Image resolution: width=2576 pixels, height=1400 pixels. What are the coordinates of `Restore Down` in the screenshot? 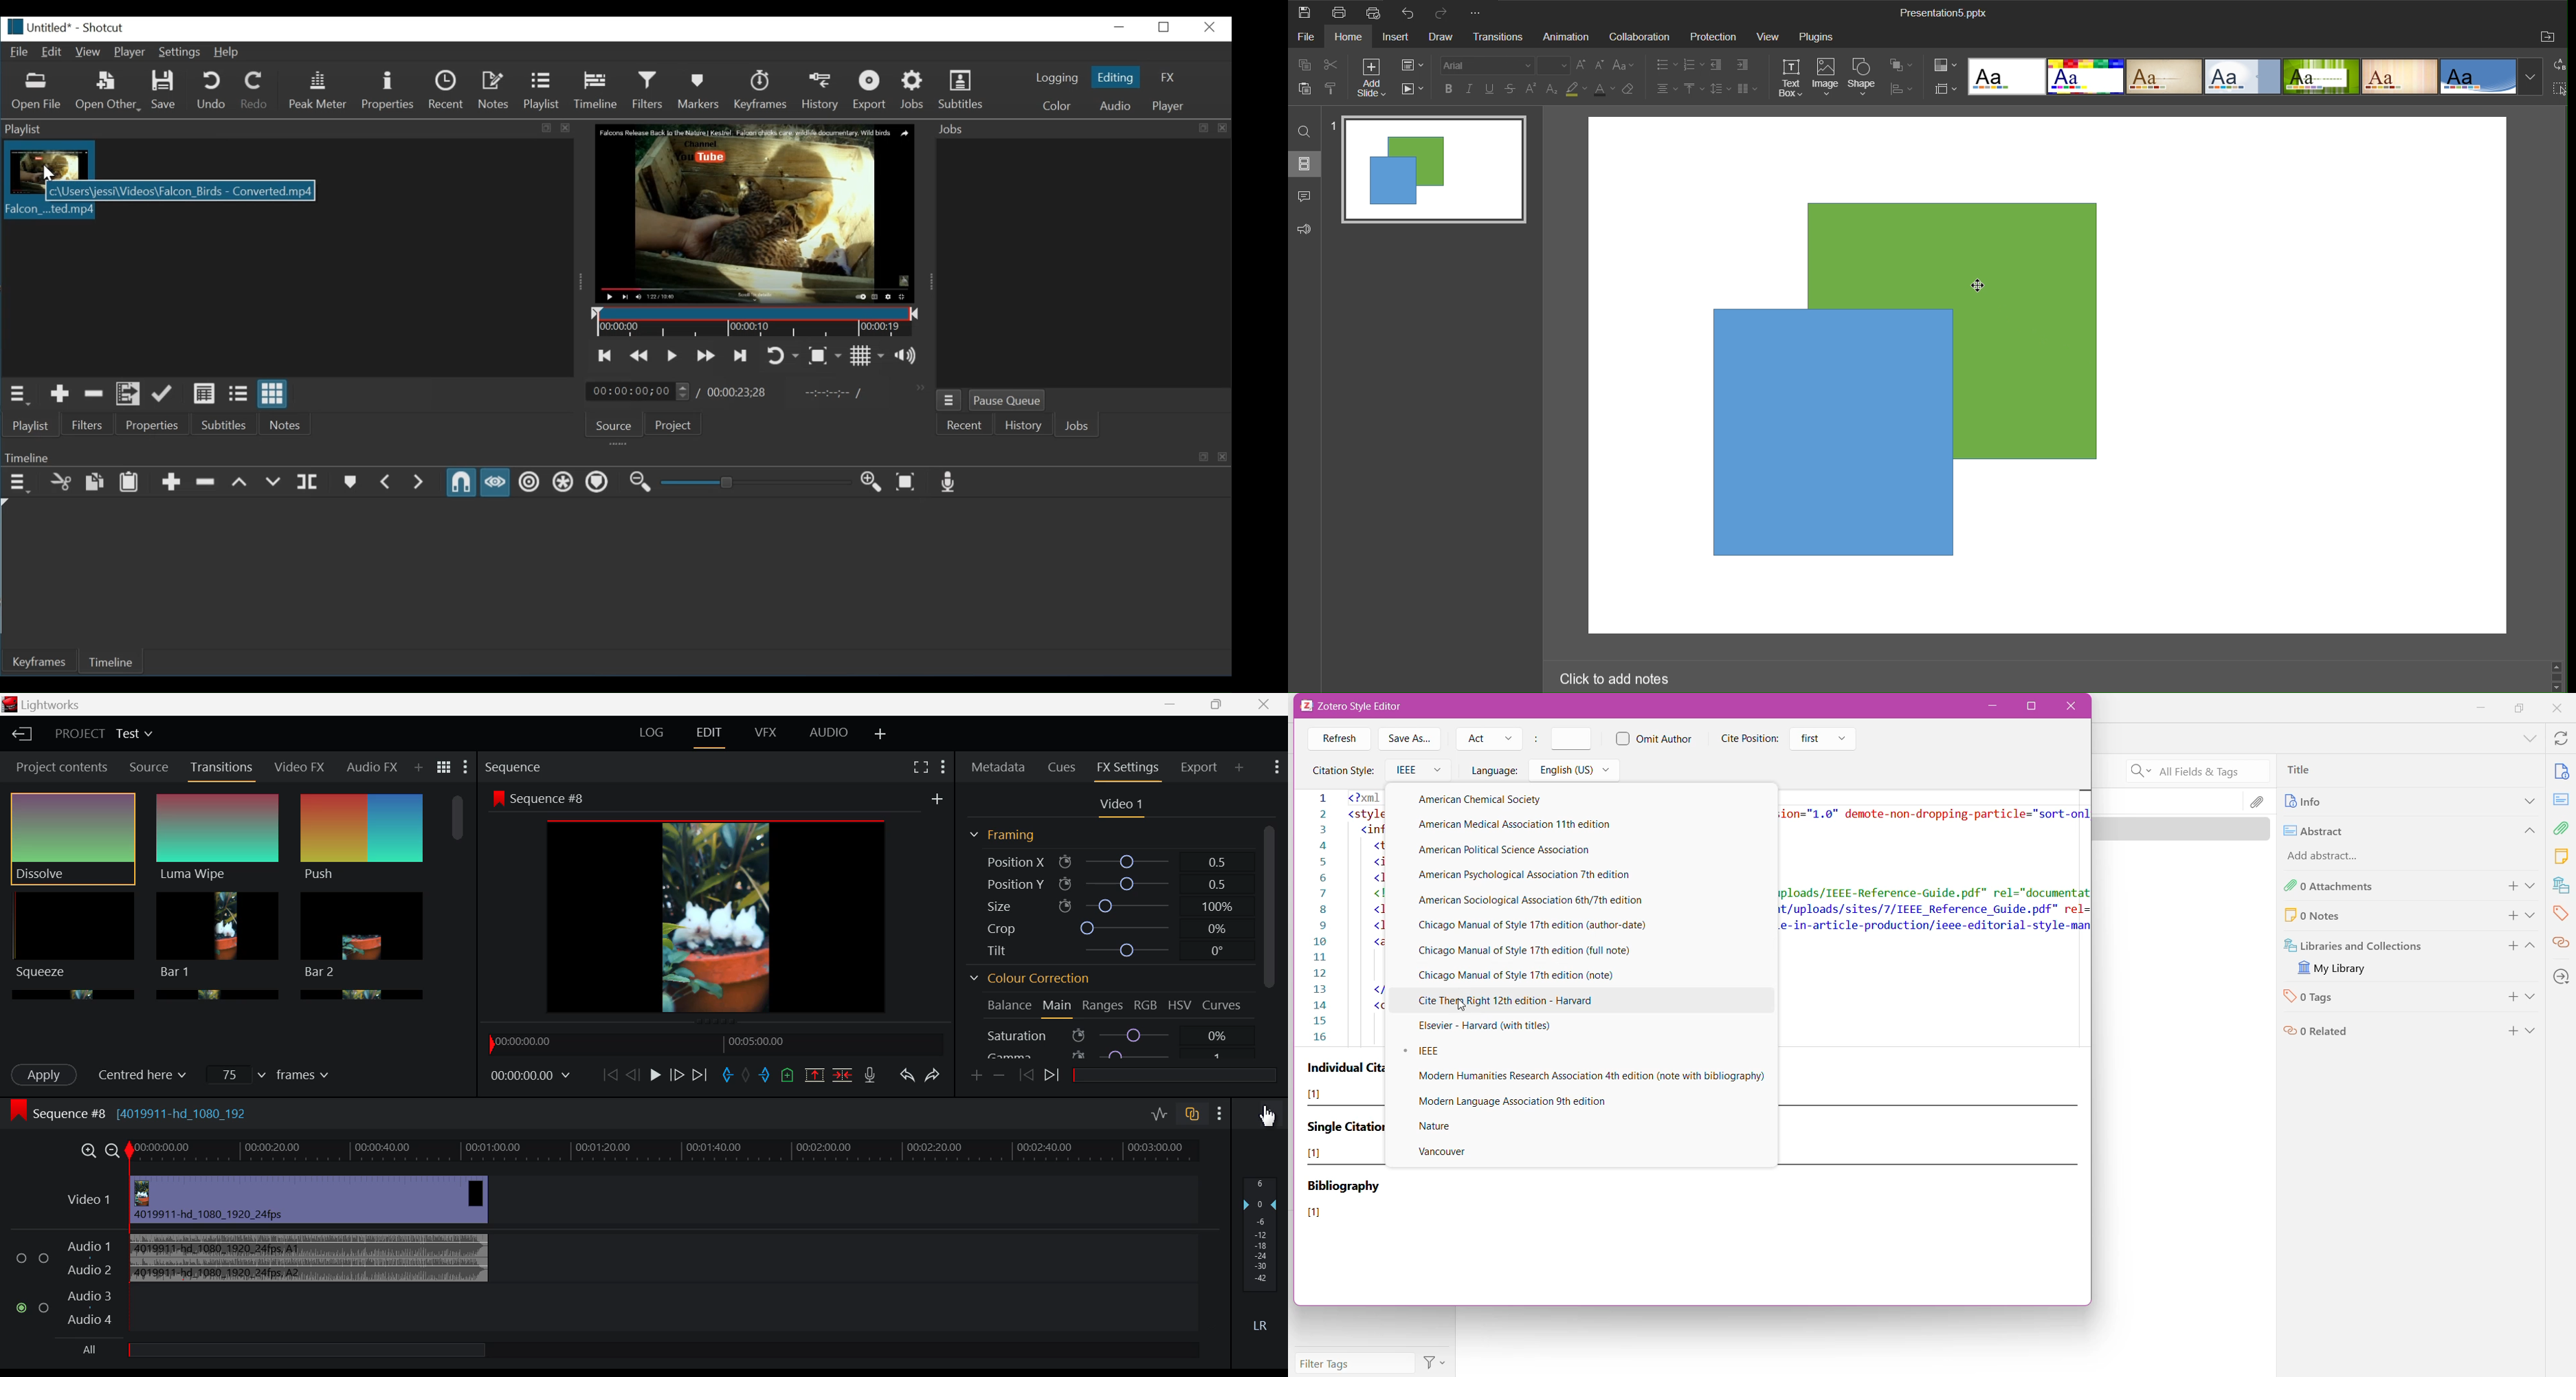 It's located at (1171, 705).